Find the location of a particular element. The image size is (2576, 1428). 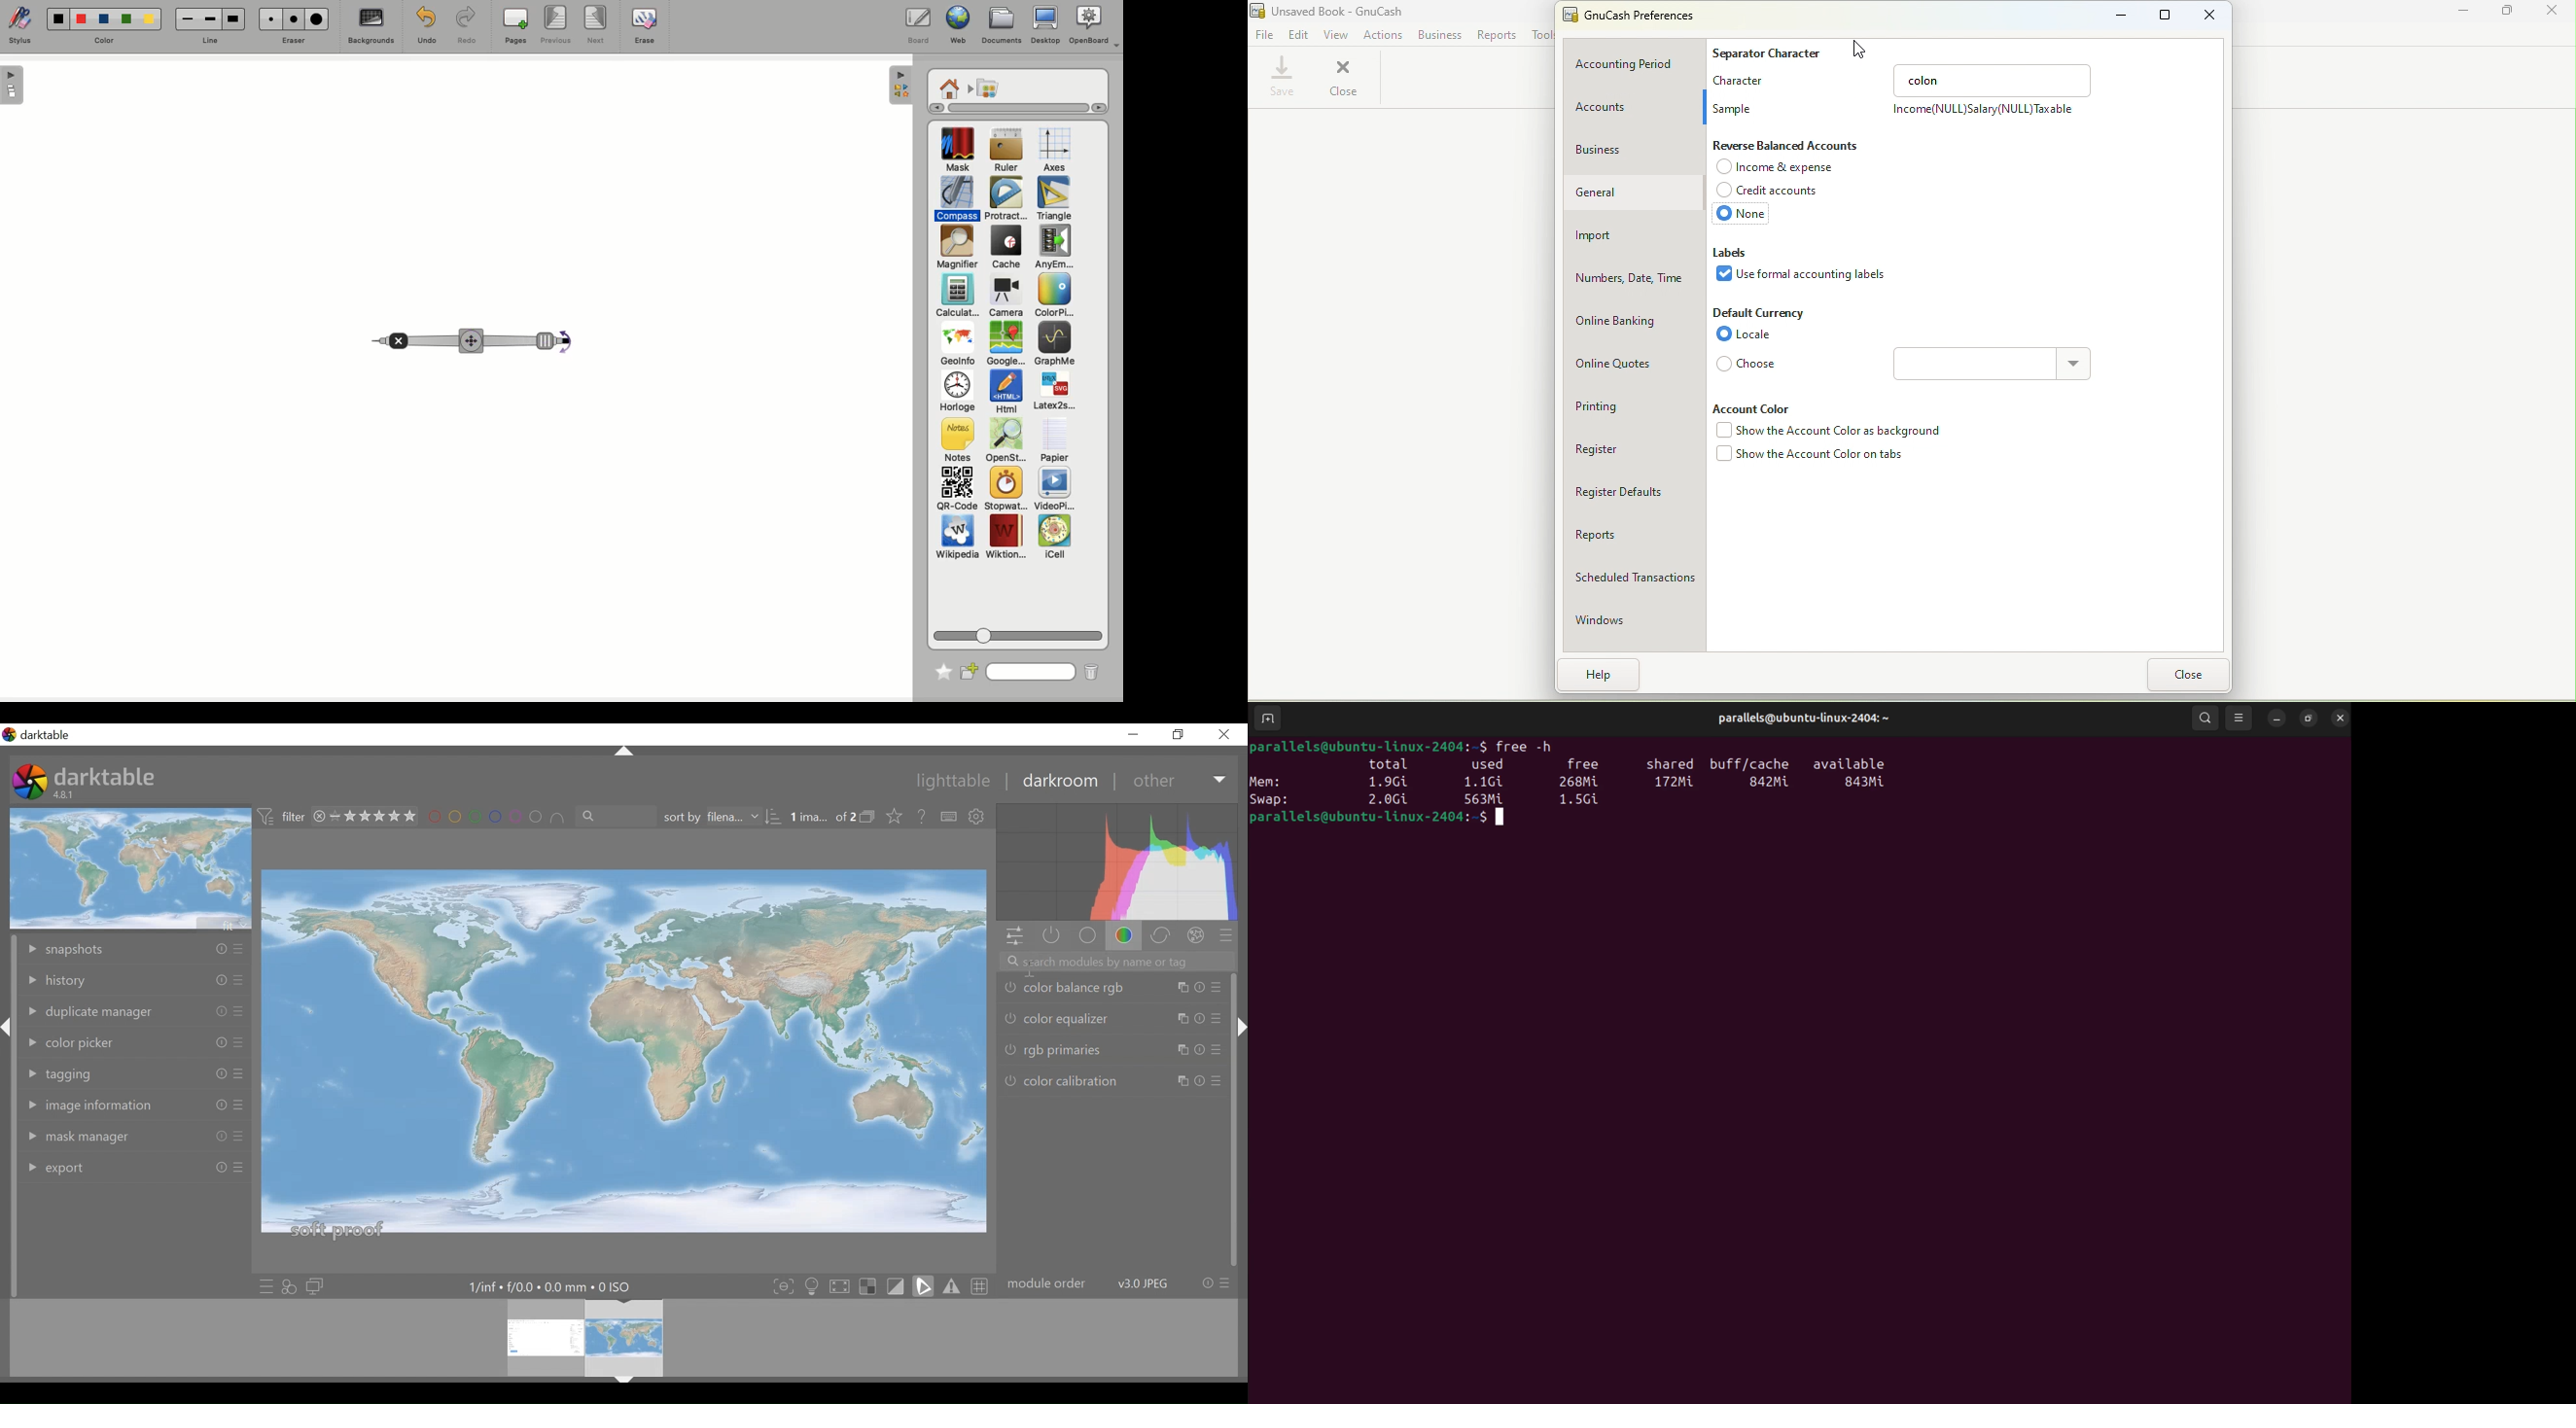

close is located at coordinates (2338, 717).